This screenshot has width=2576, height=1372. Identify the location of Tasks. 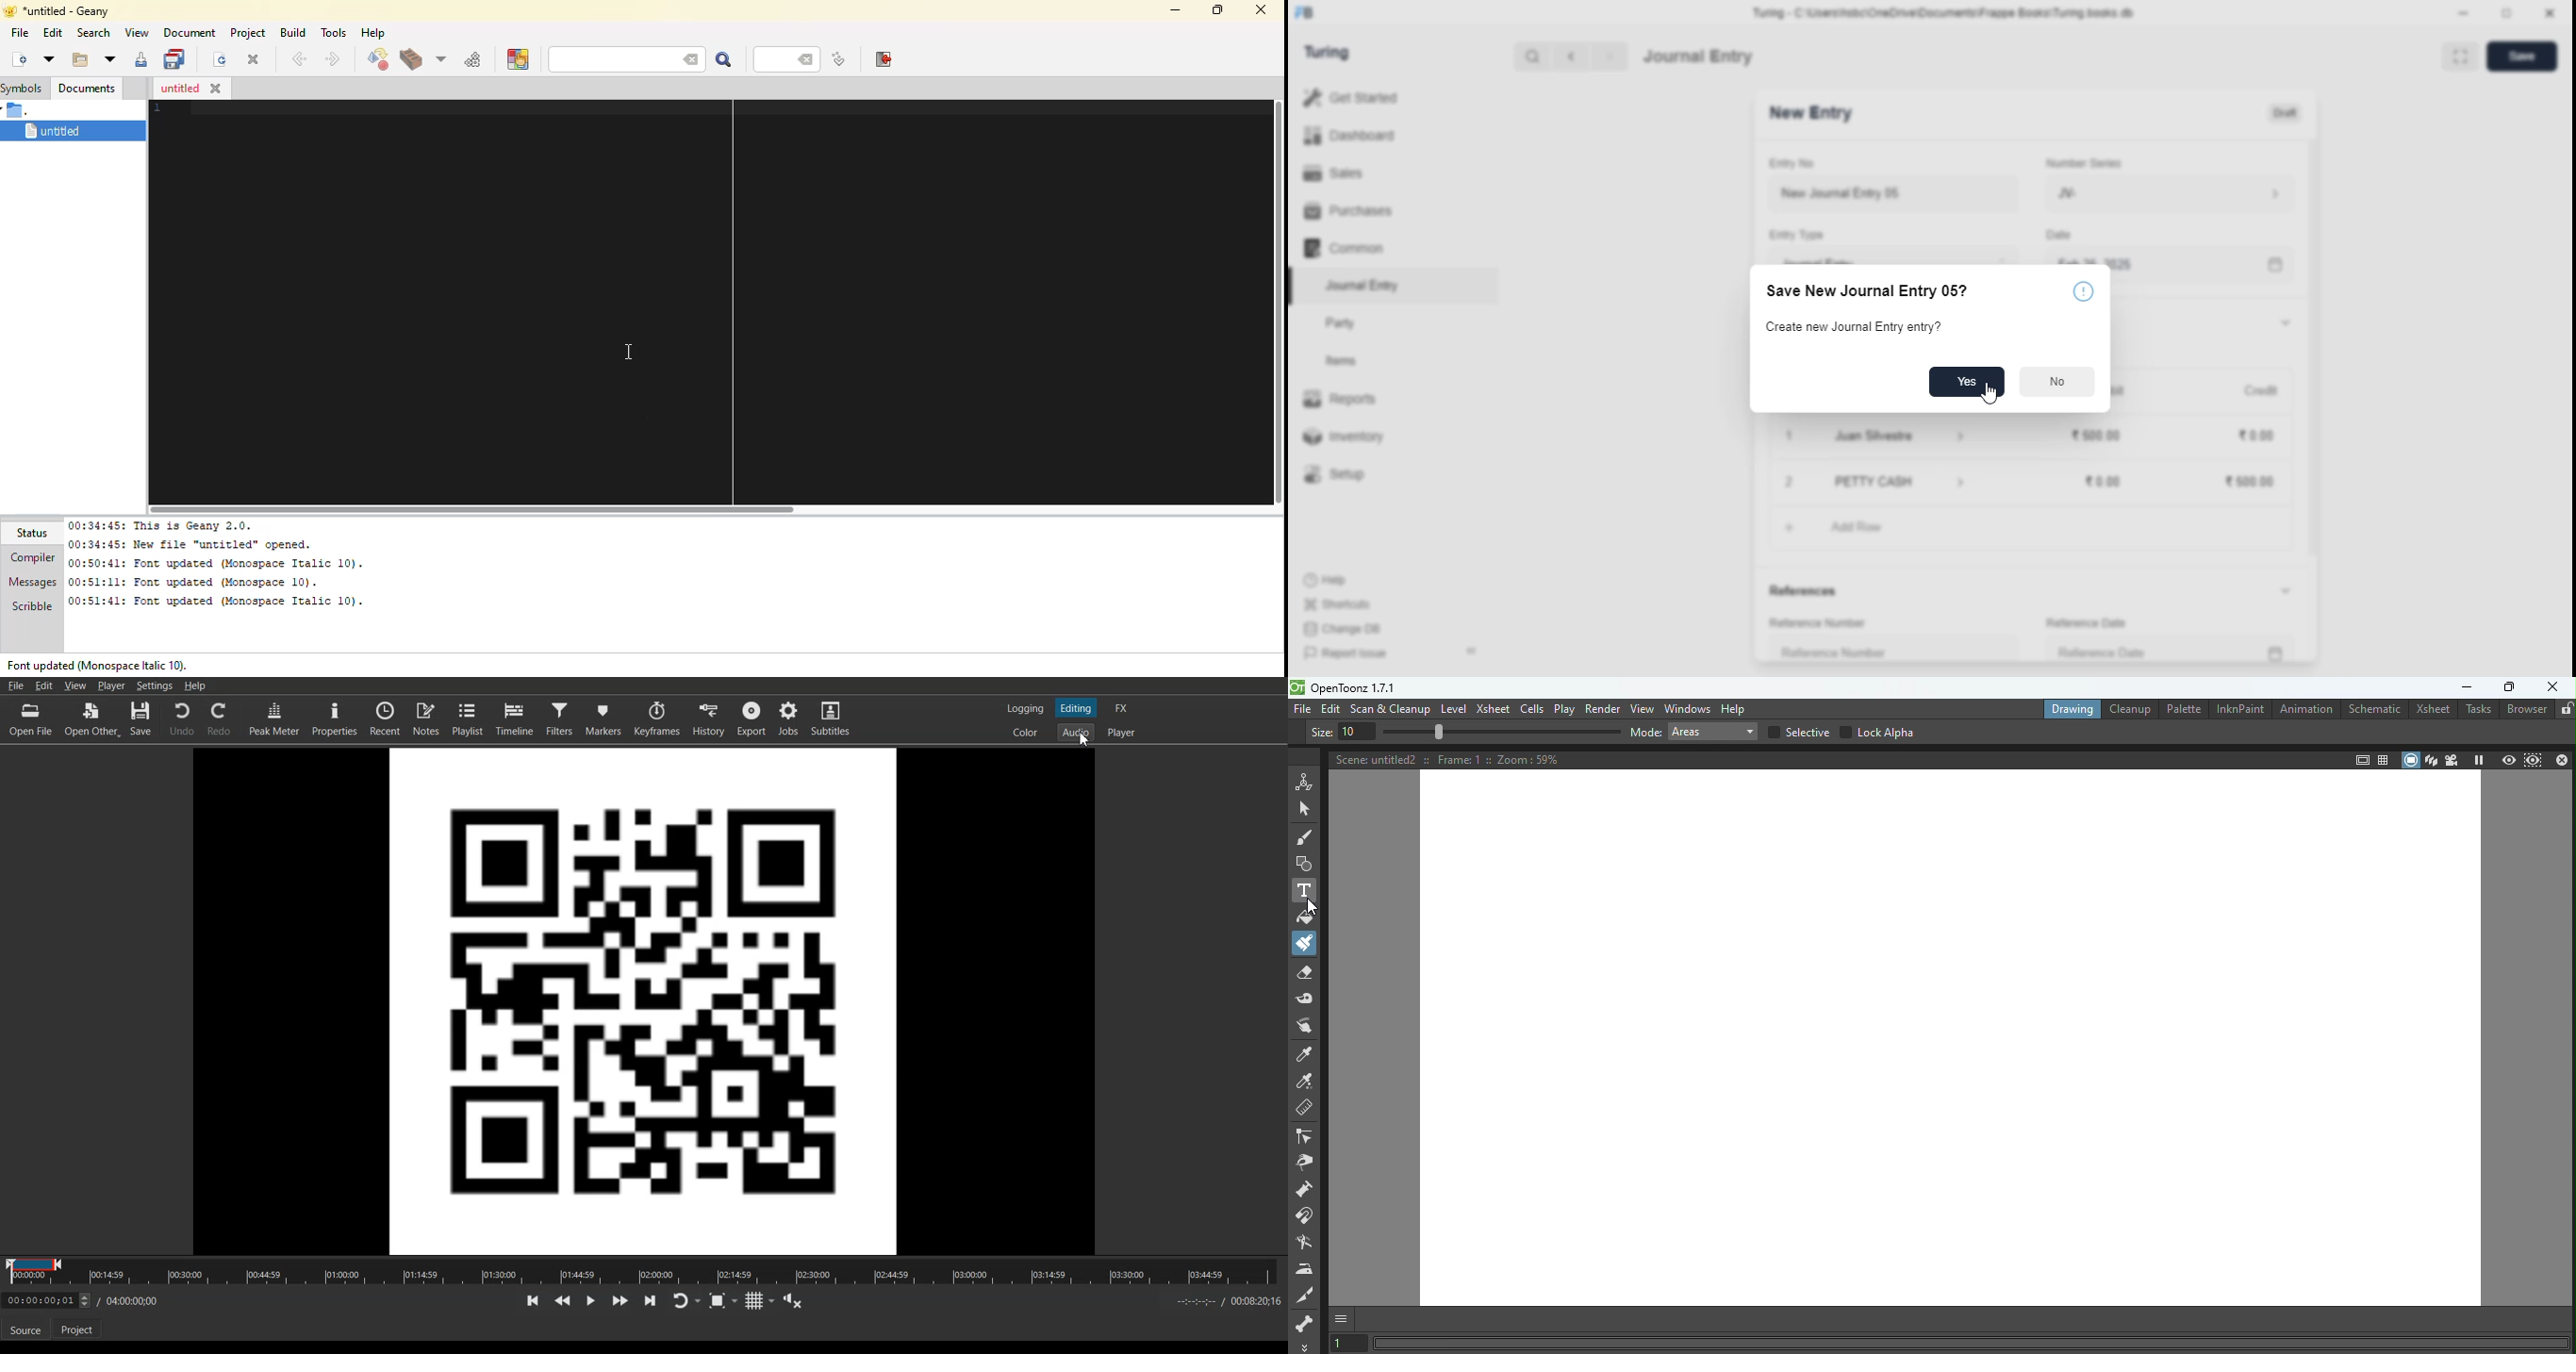
(2477, 710).